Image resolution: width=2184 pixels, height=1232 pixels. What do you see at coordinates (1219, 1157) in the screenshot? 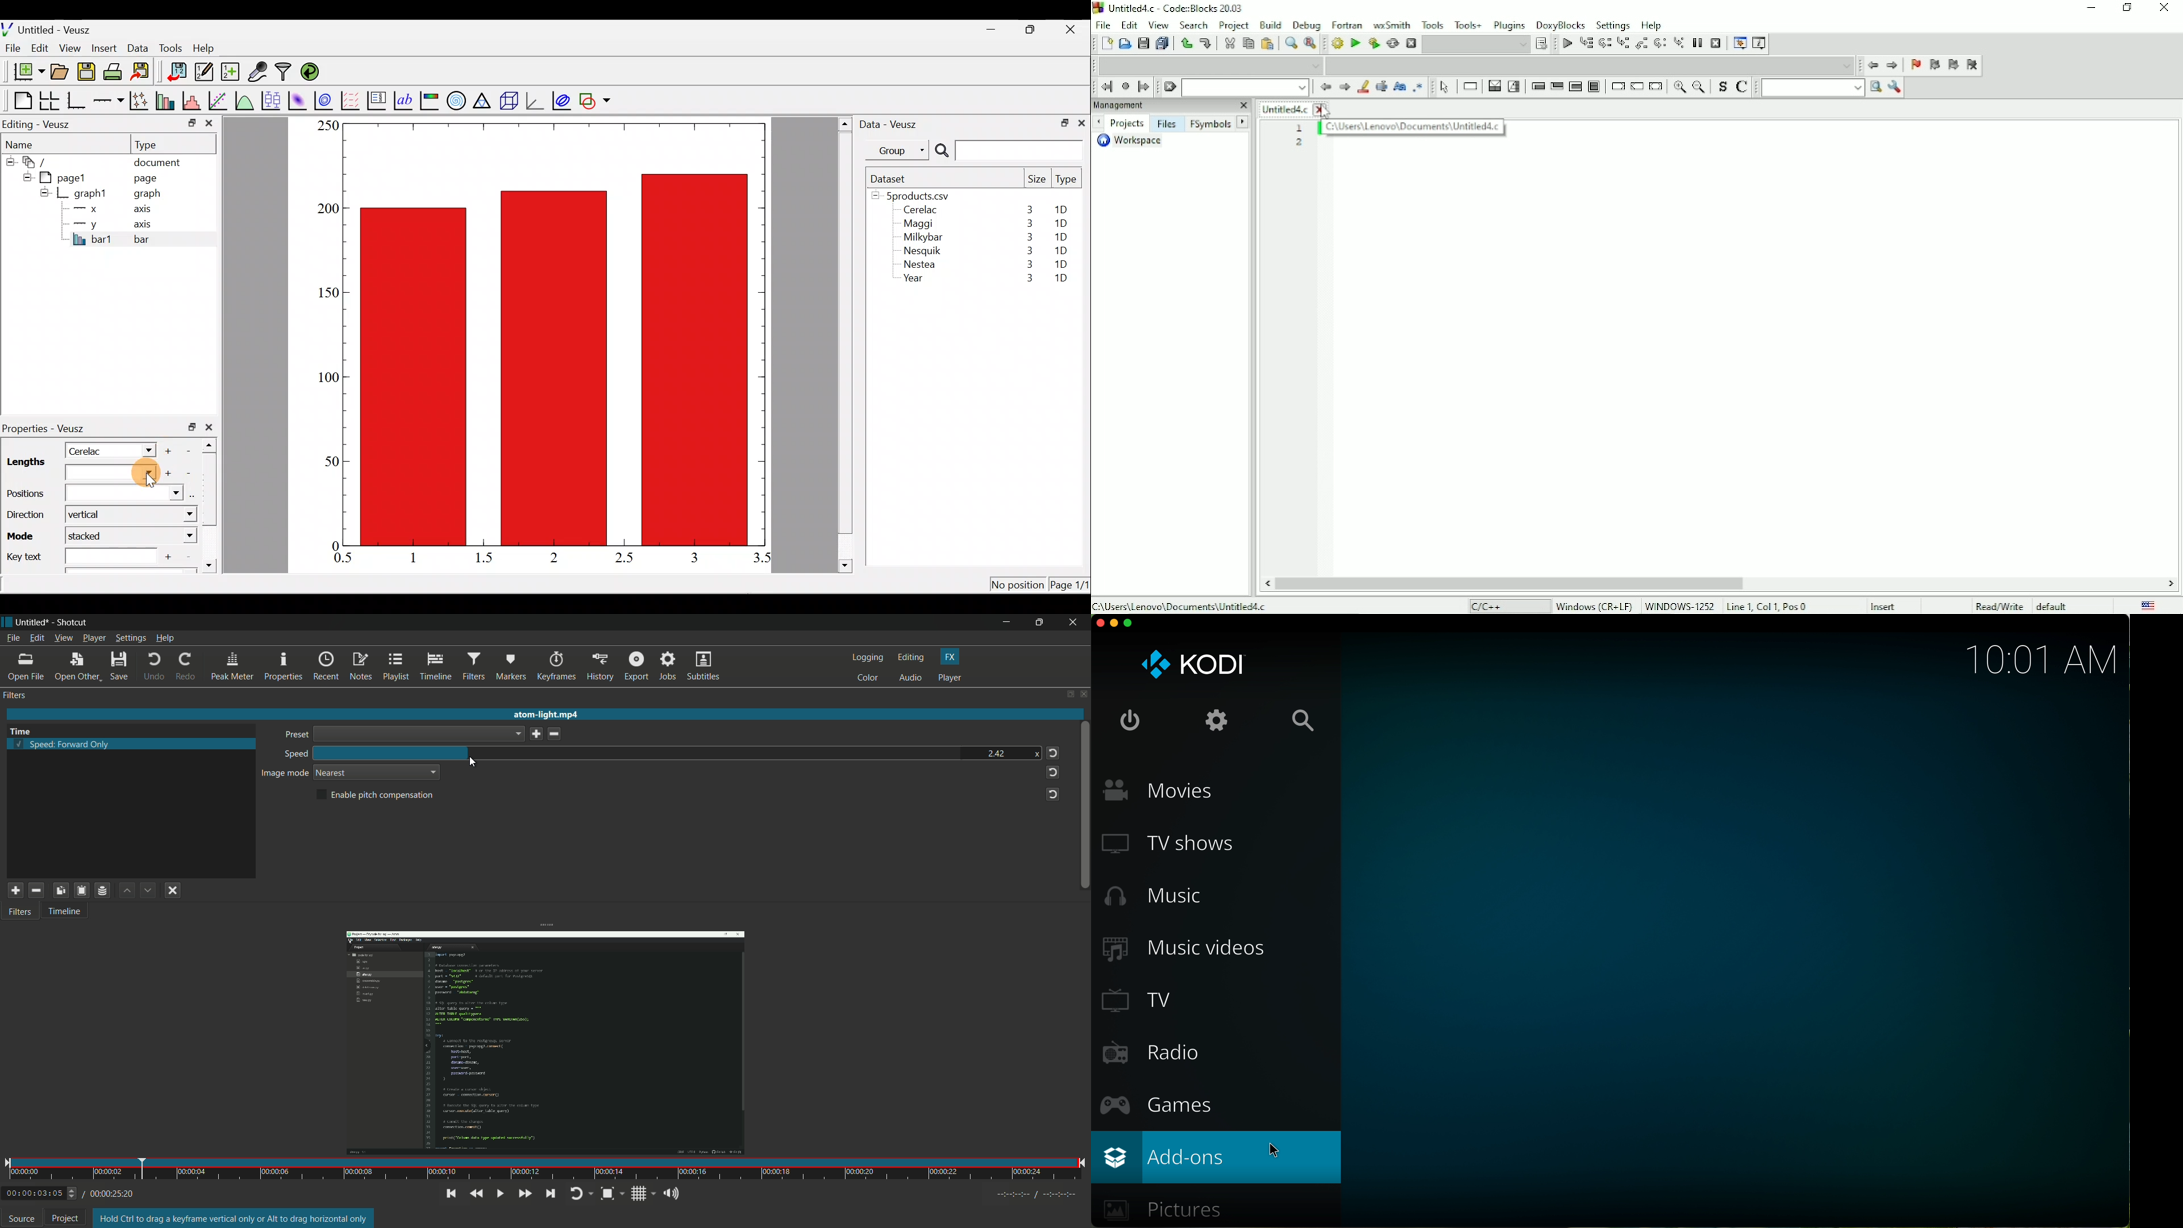
I see `click on add-ons` at bounding box center [1219, 1157].